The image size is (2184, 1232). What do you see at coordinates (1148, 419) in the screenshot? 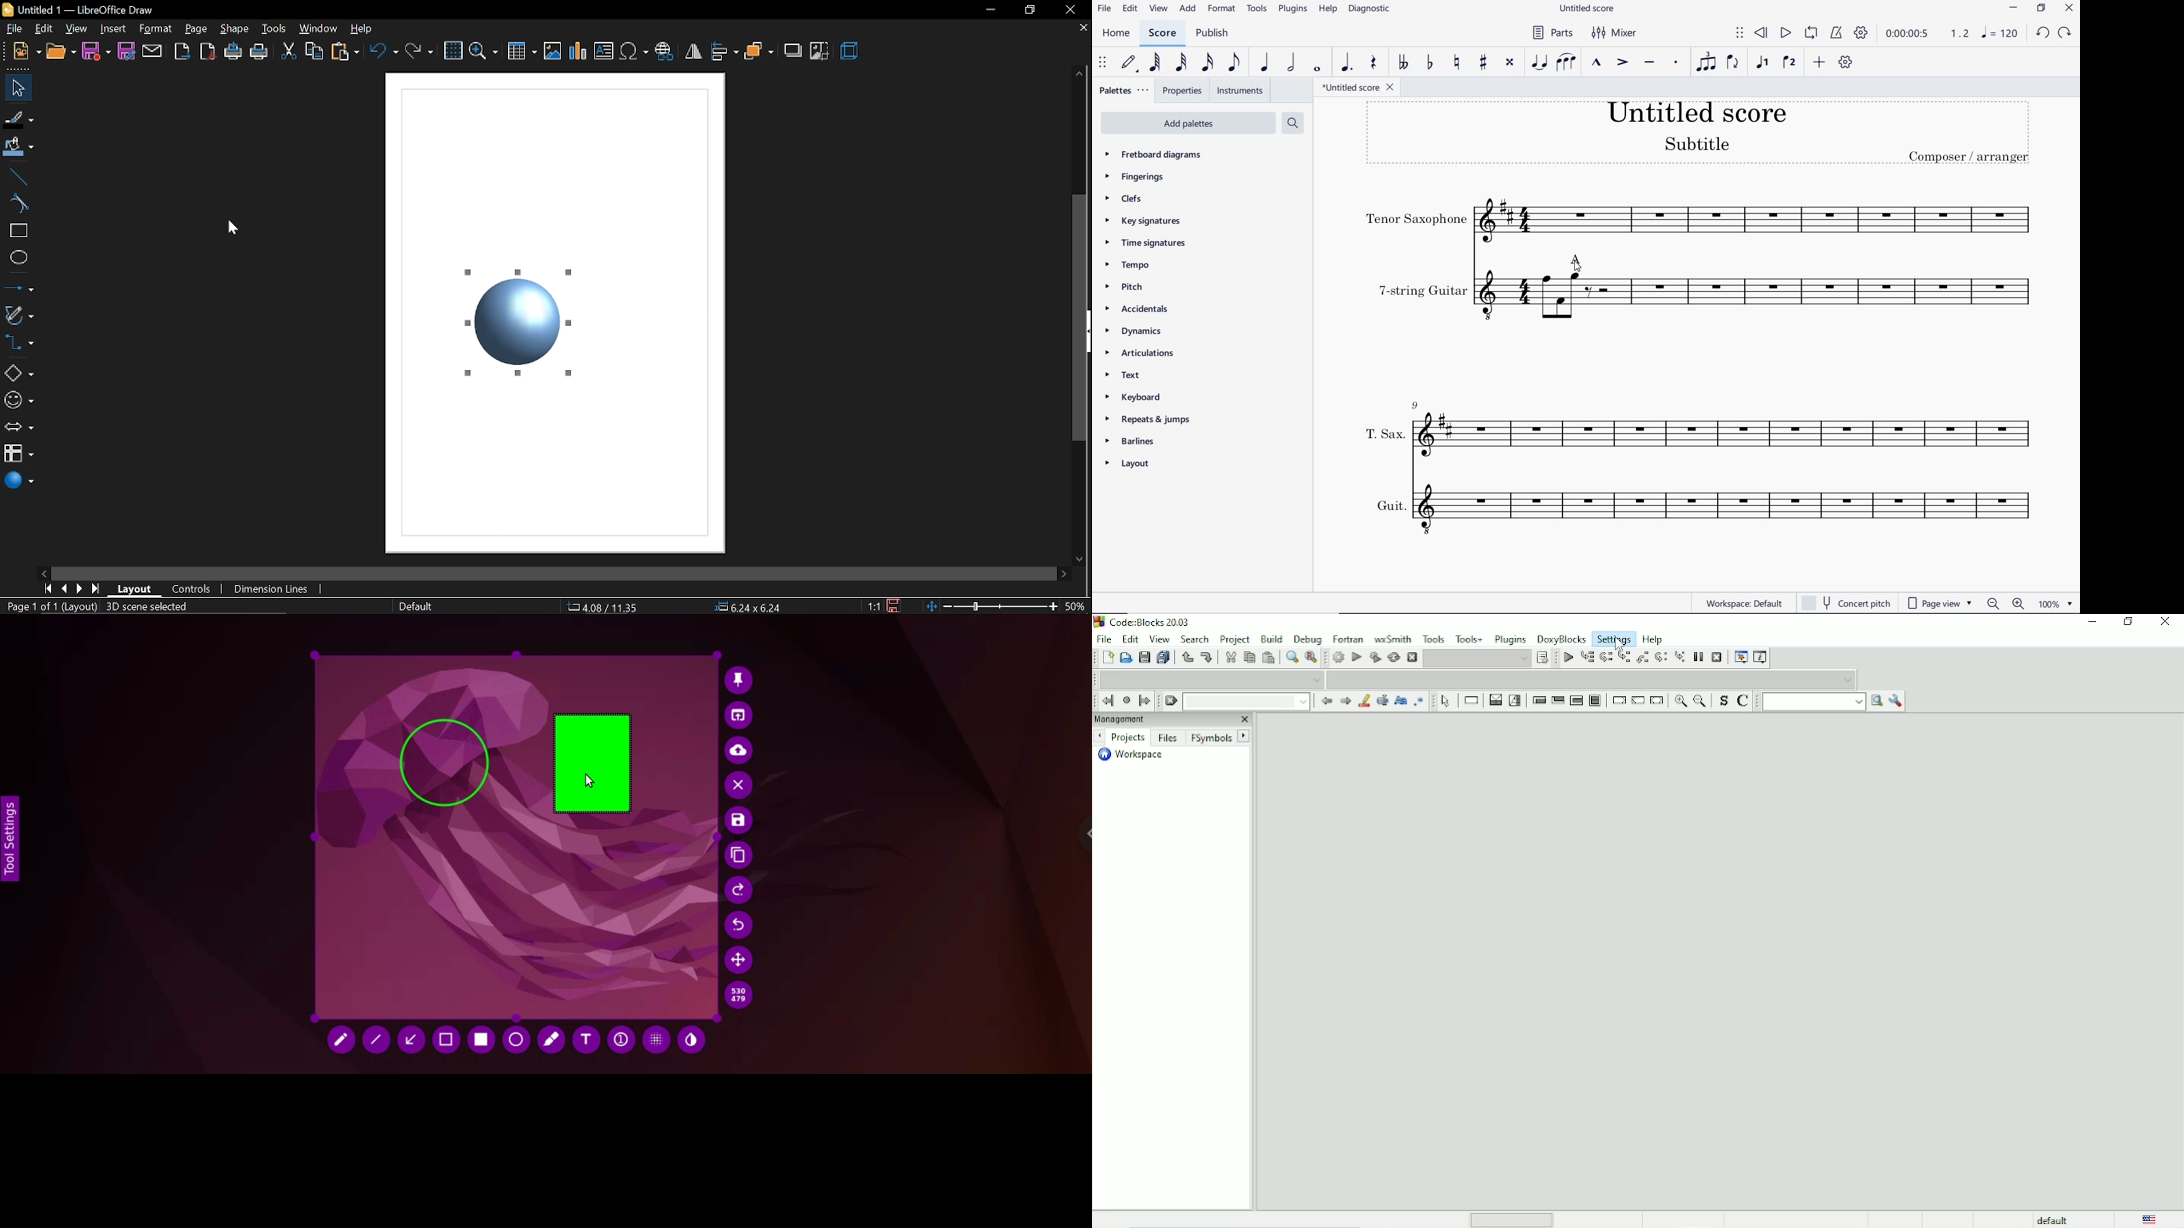
I see `REPEATS & JUMPS` at bounding box center [1148, 419].